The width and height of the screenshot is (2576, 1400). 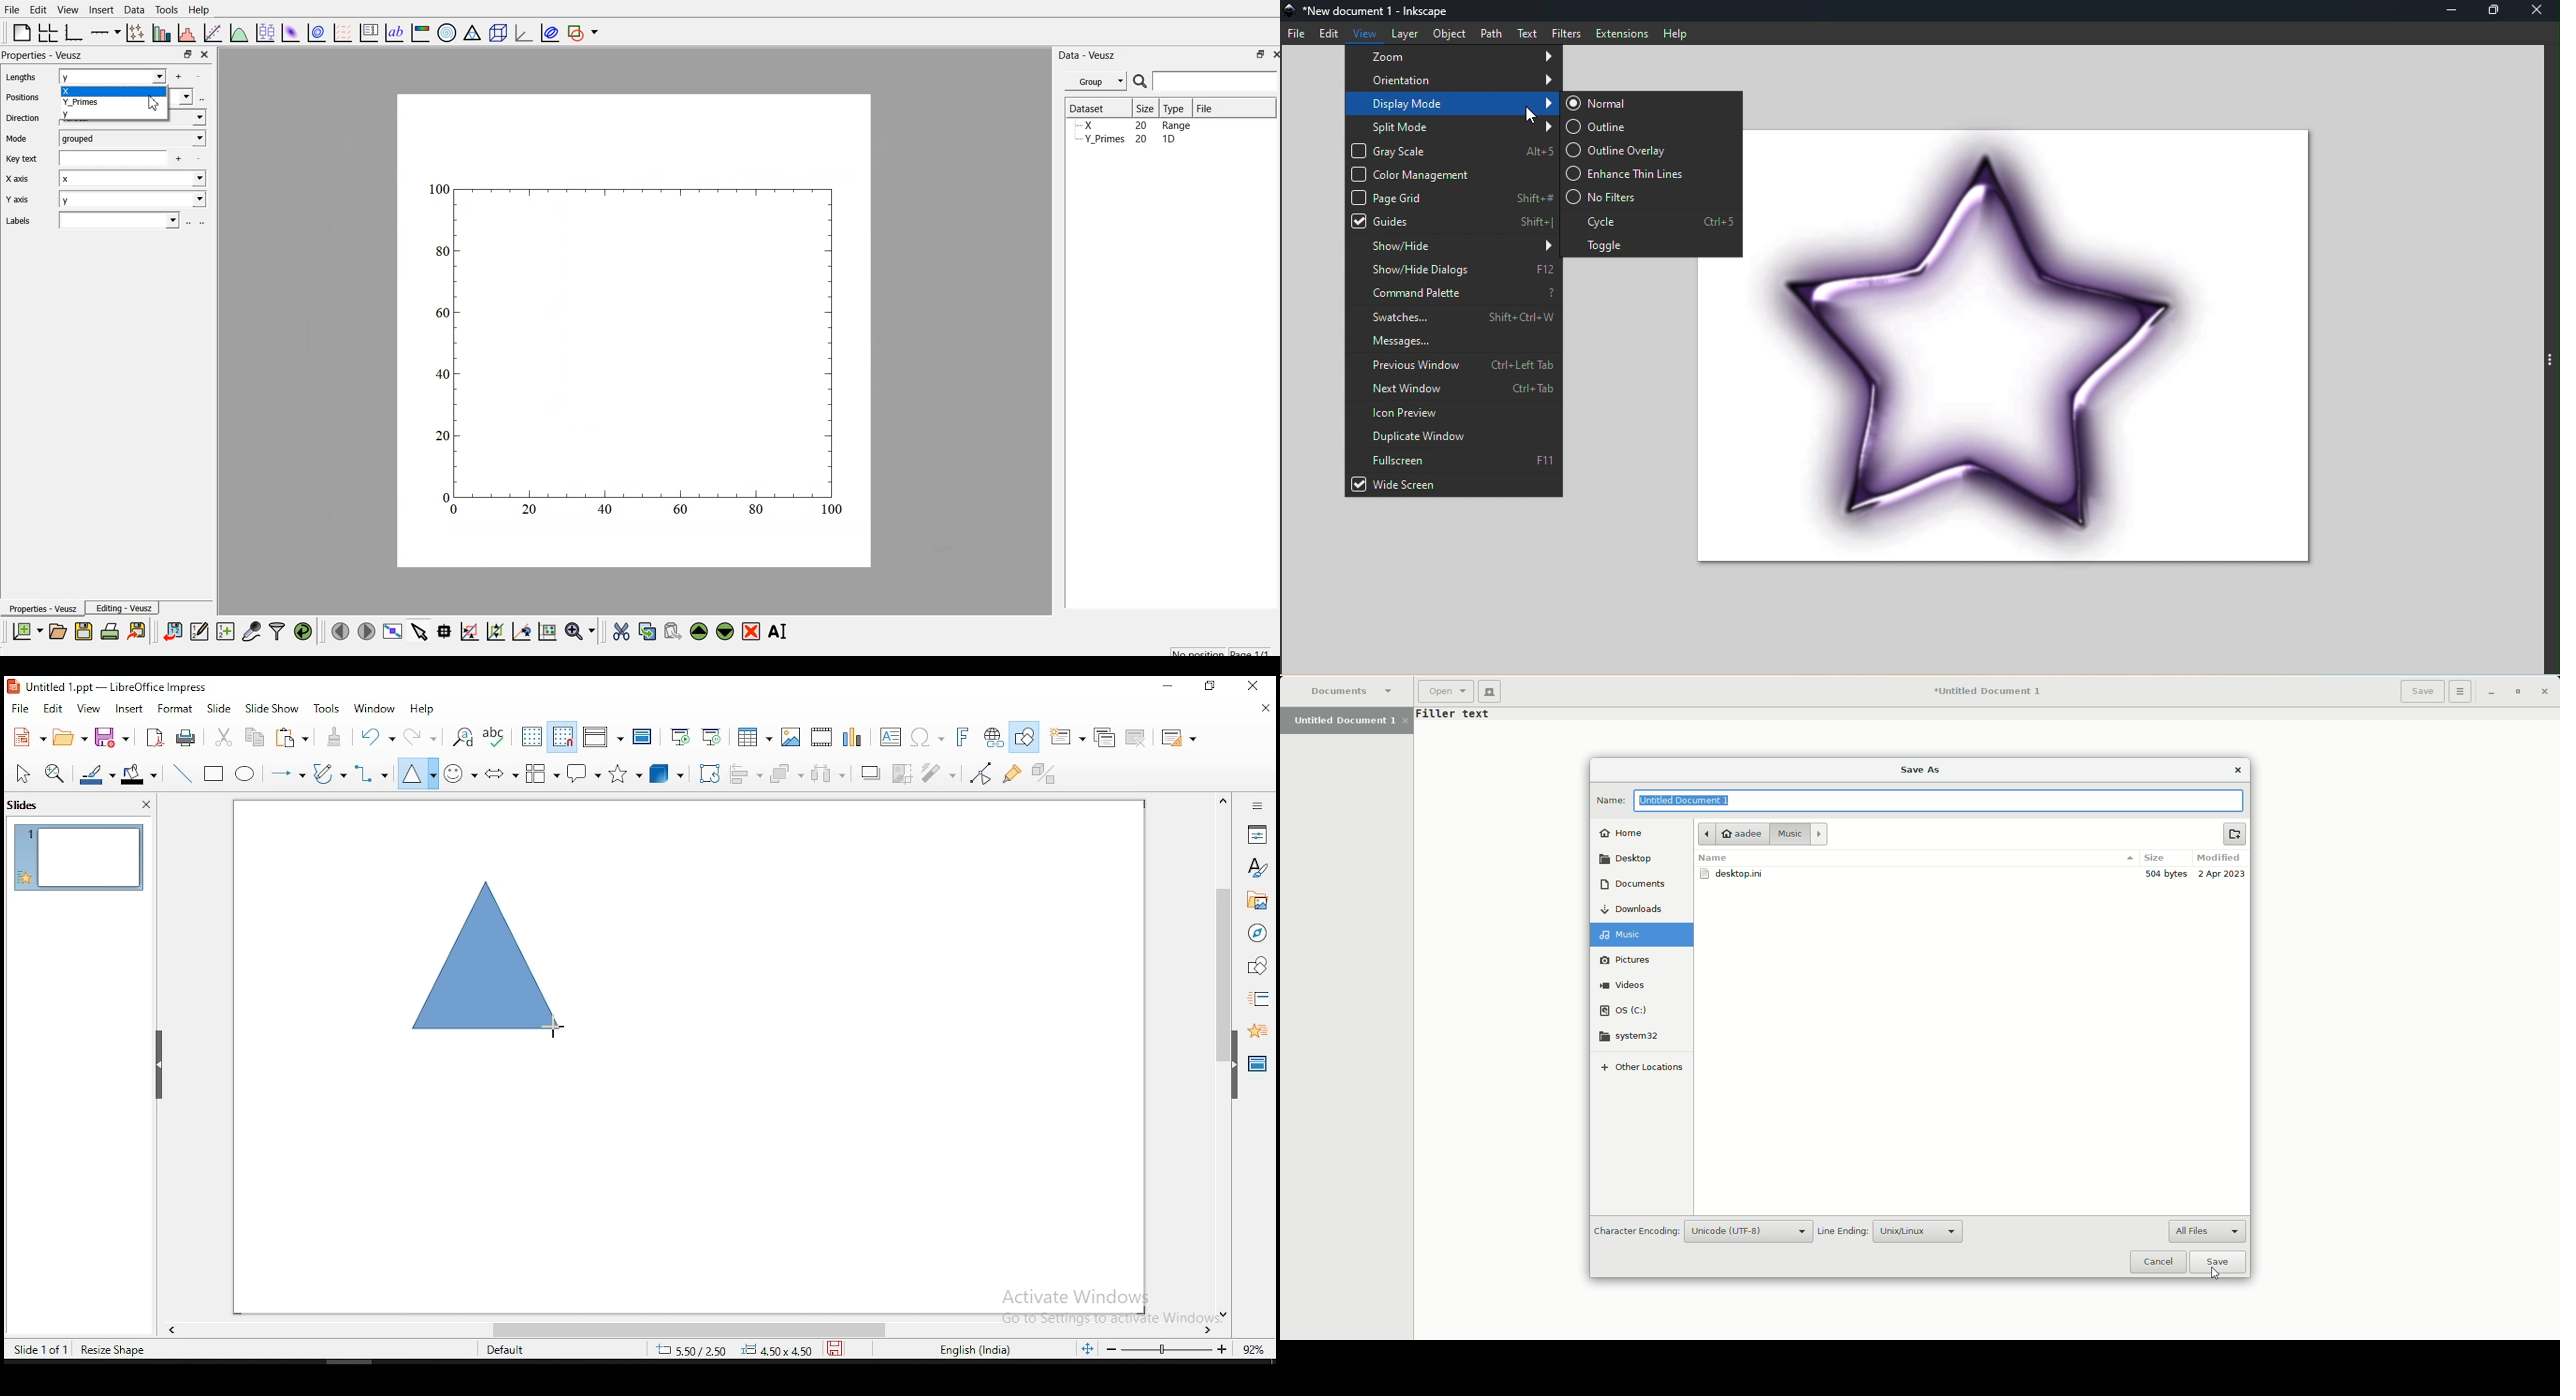 I want to click on Close, so click(x=2237, y=771).